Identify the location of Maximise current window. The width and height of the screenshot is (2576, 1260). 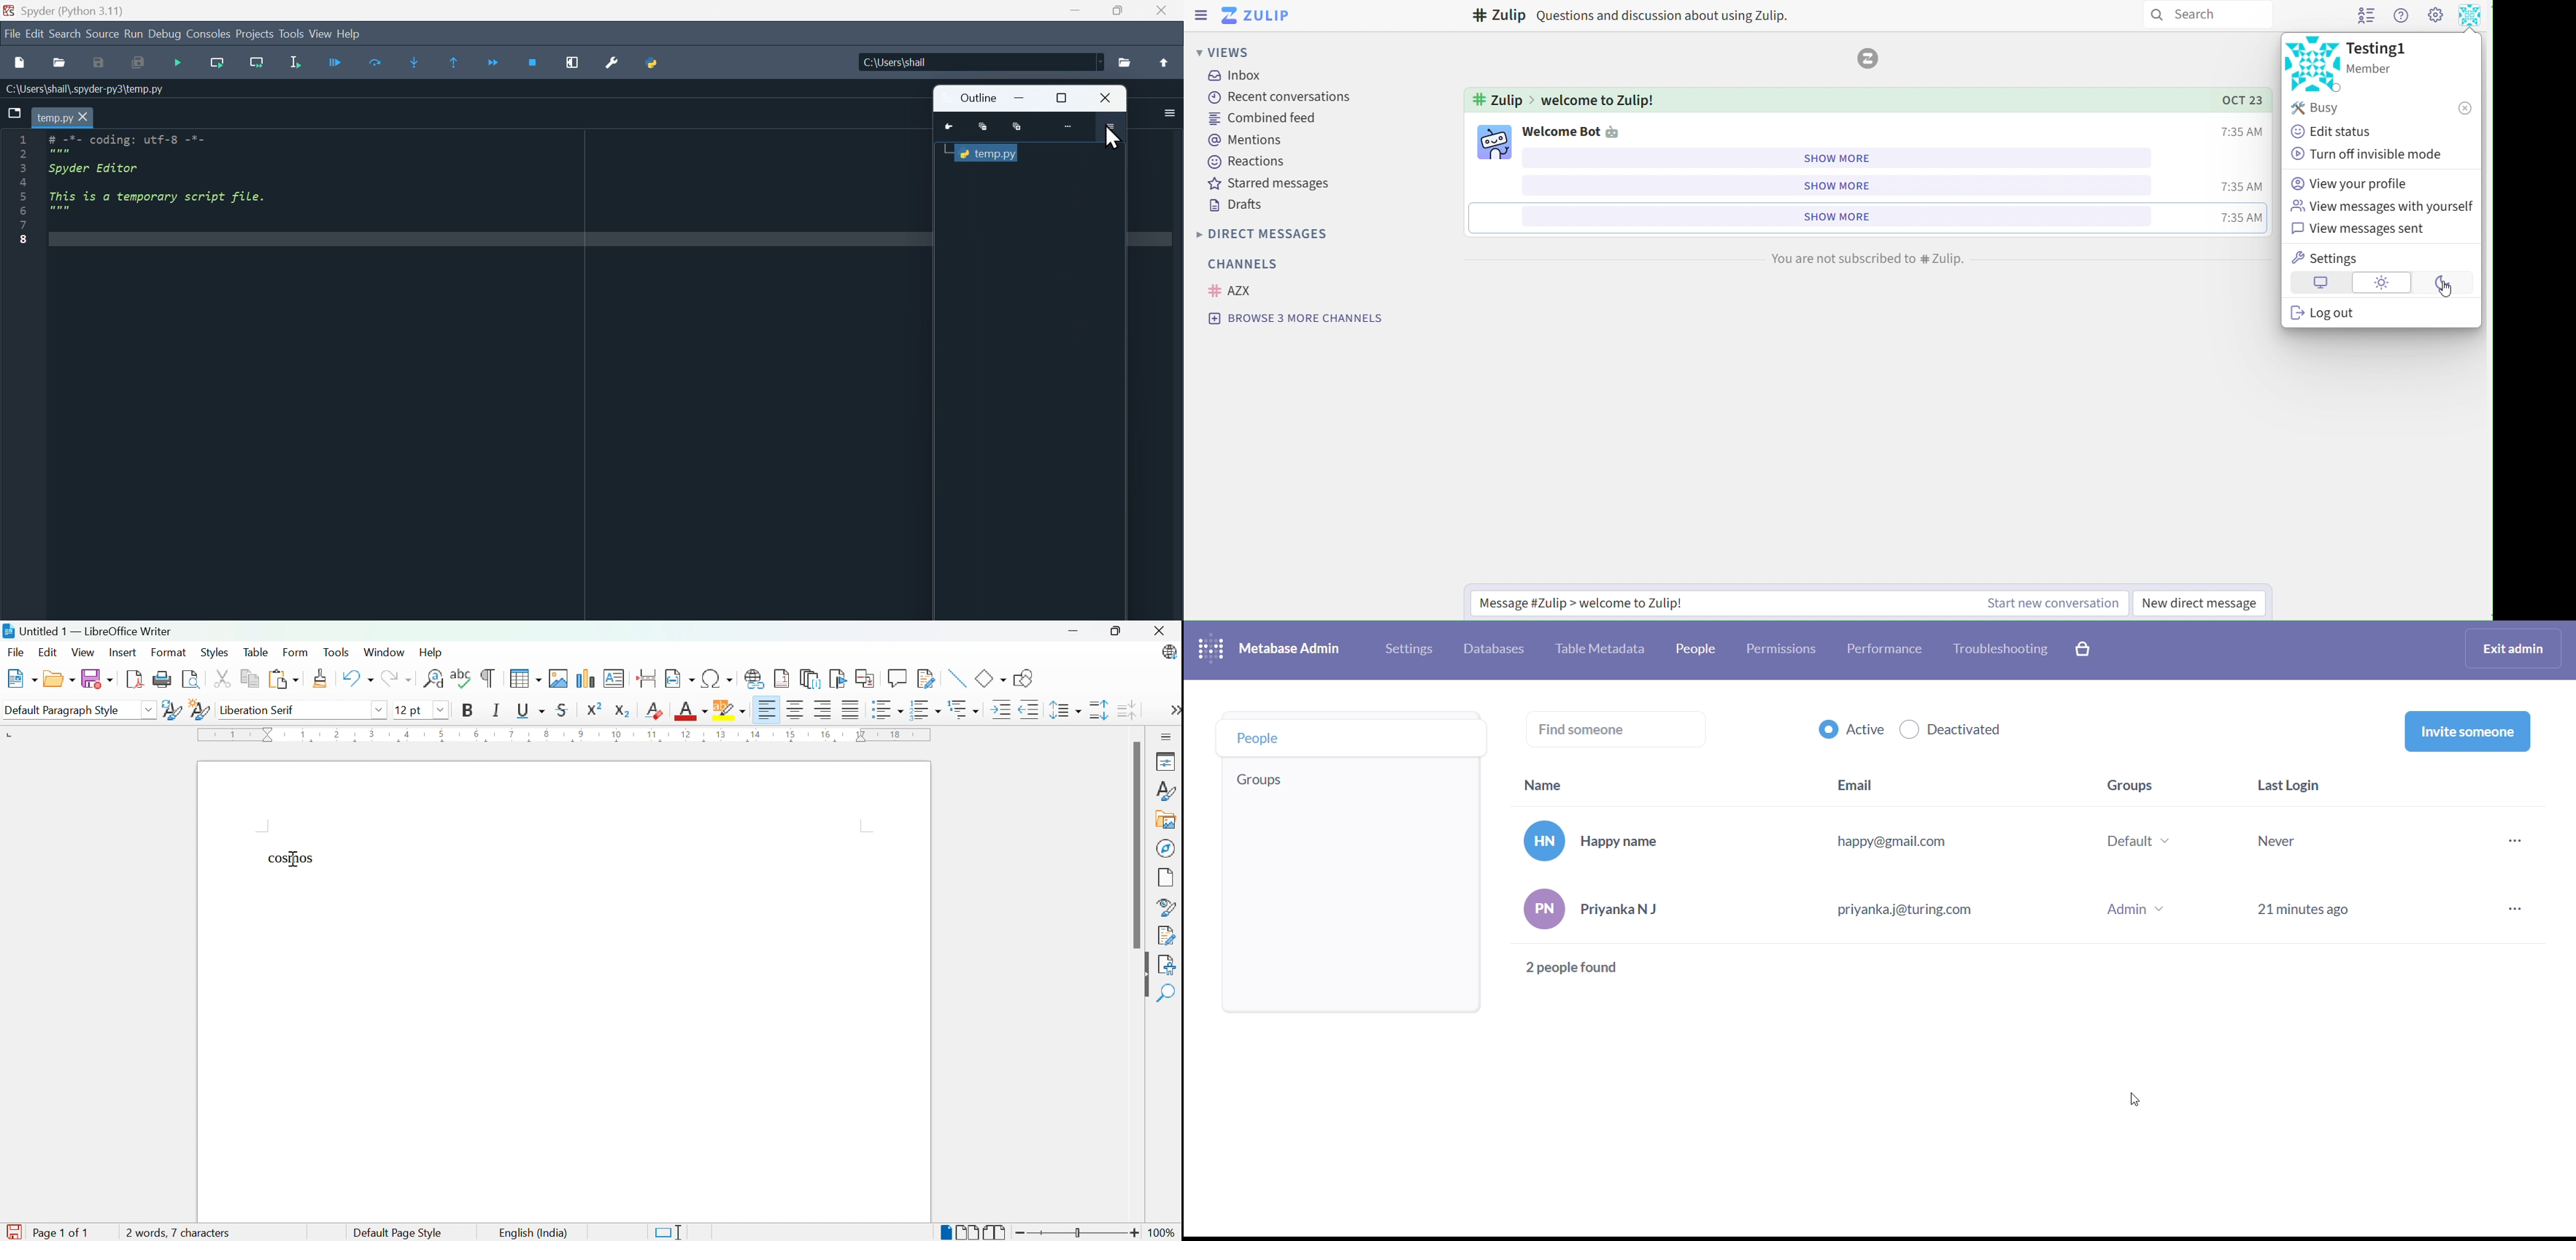
(572, 62).